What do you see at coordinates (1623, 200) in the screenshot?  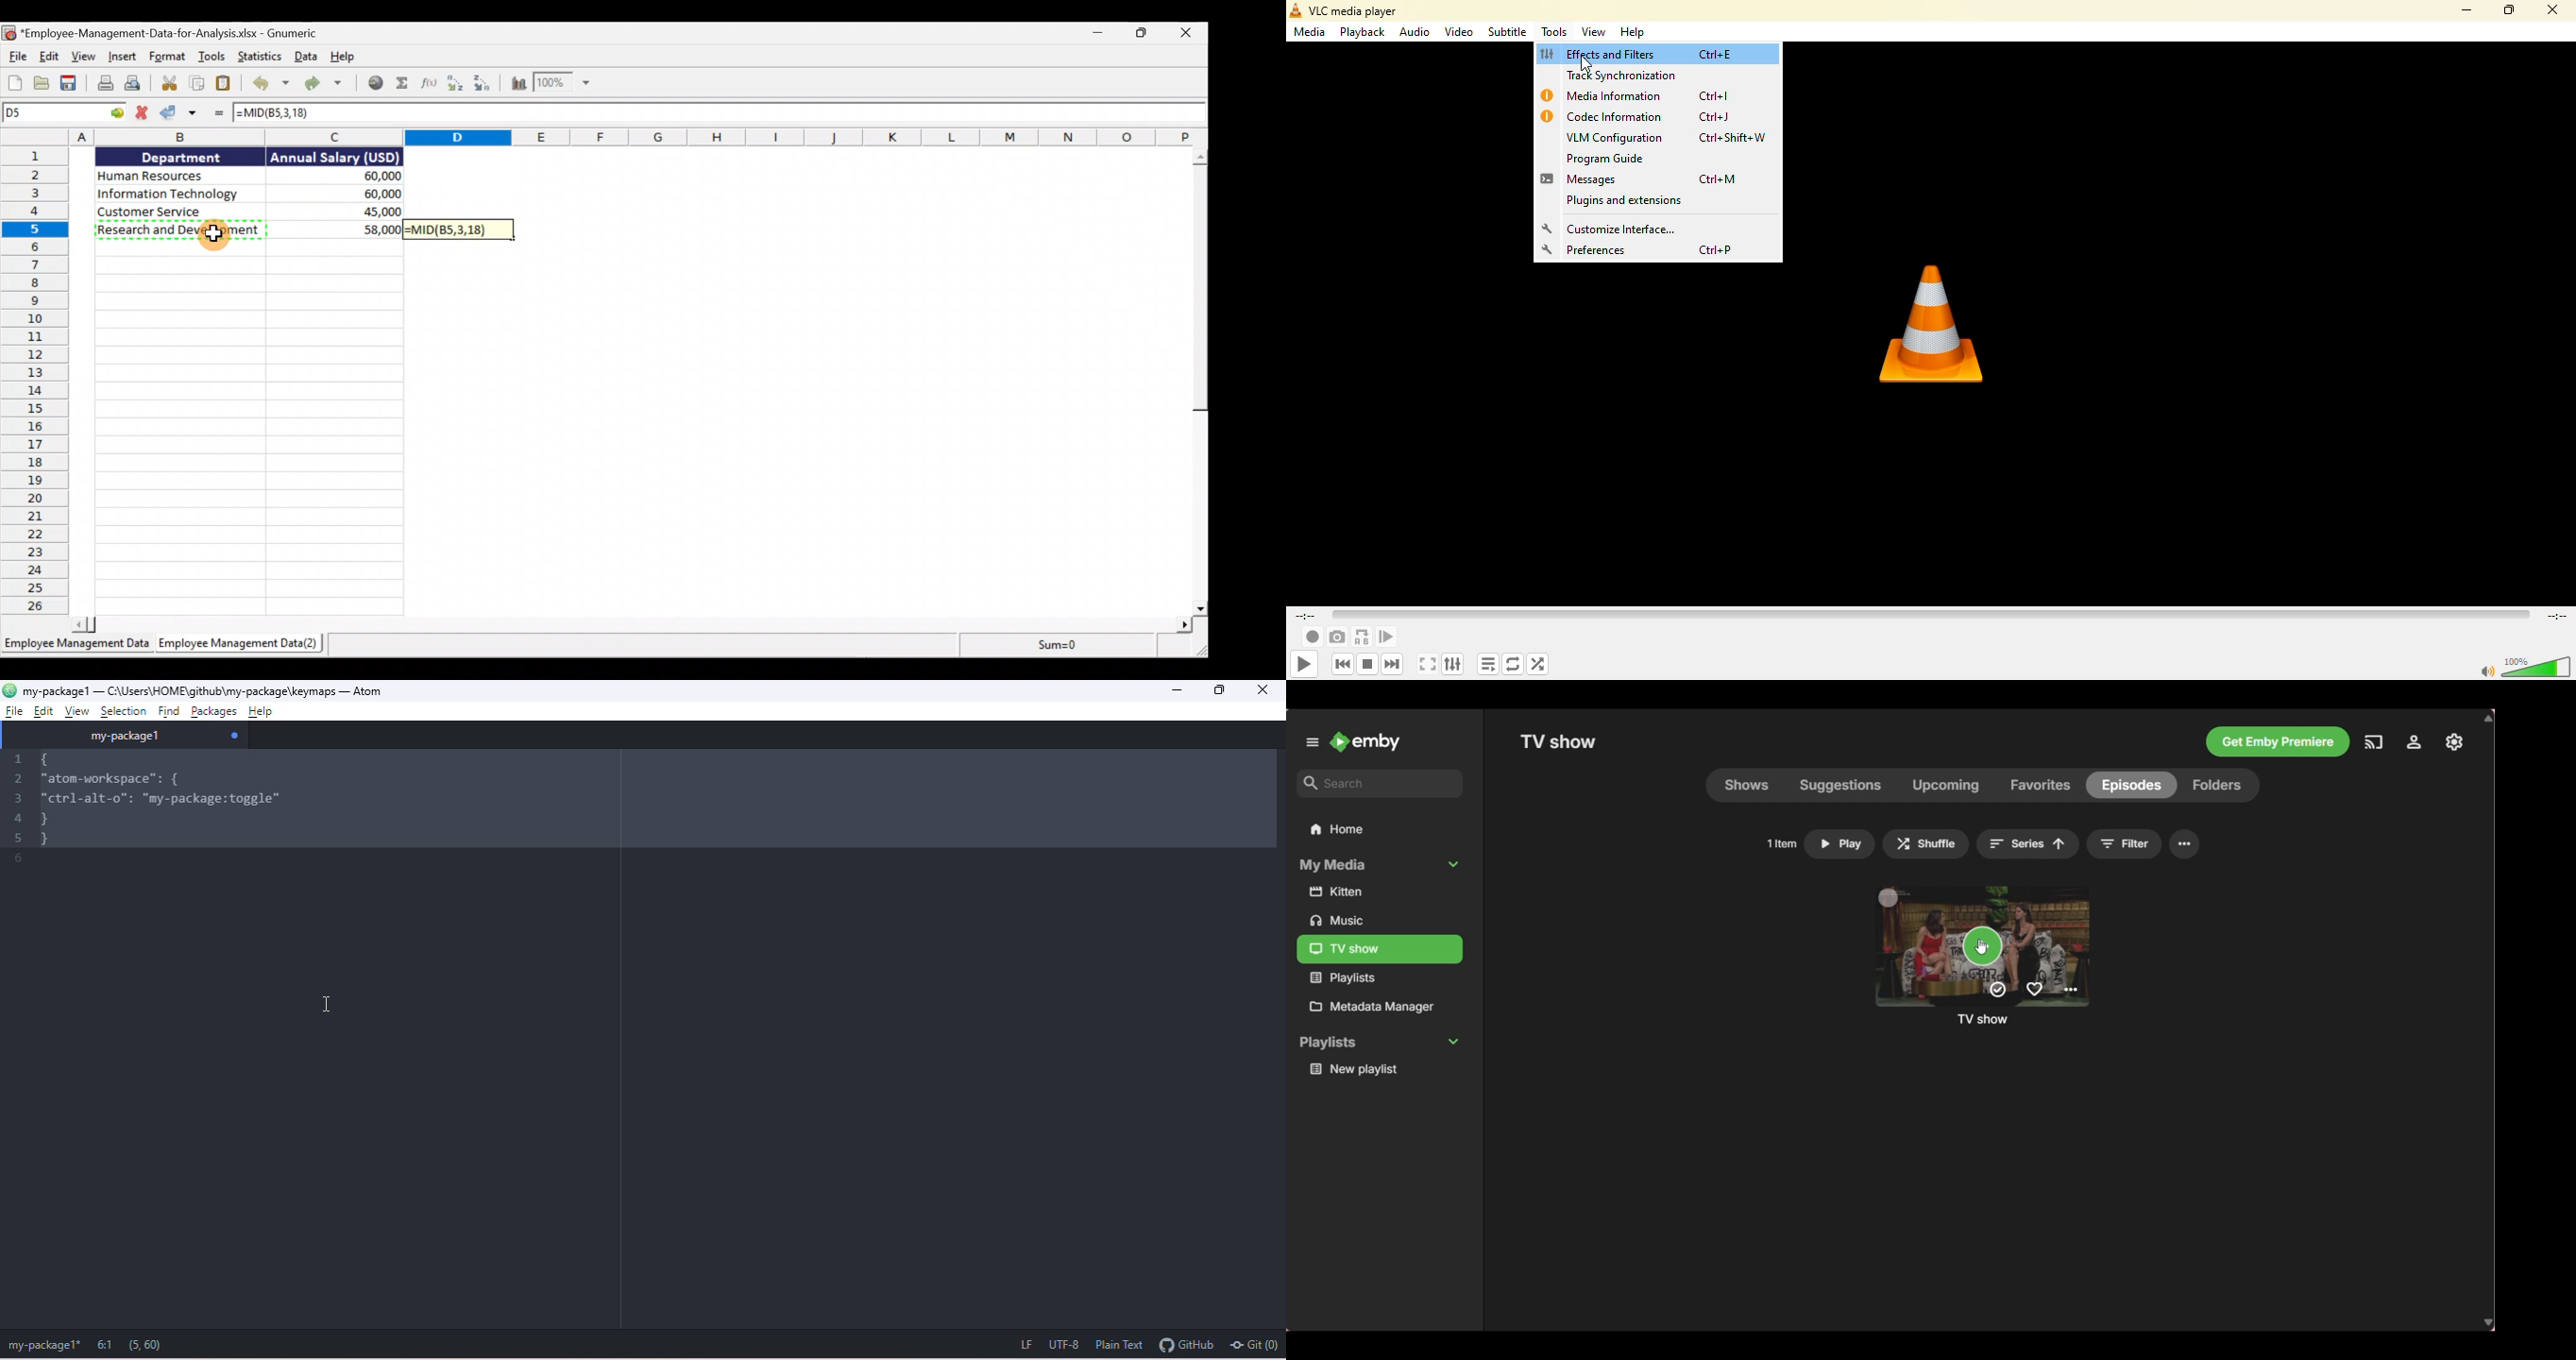 I see `plugins and extensions` at bounding box center [1623, 200].